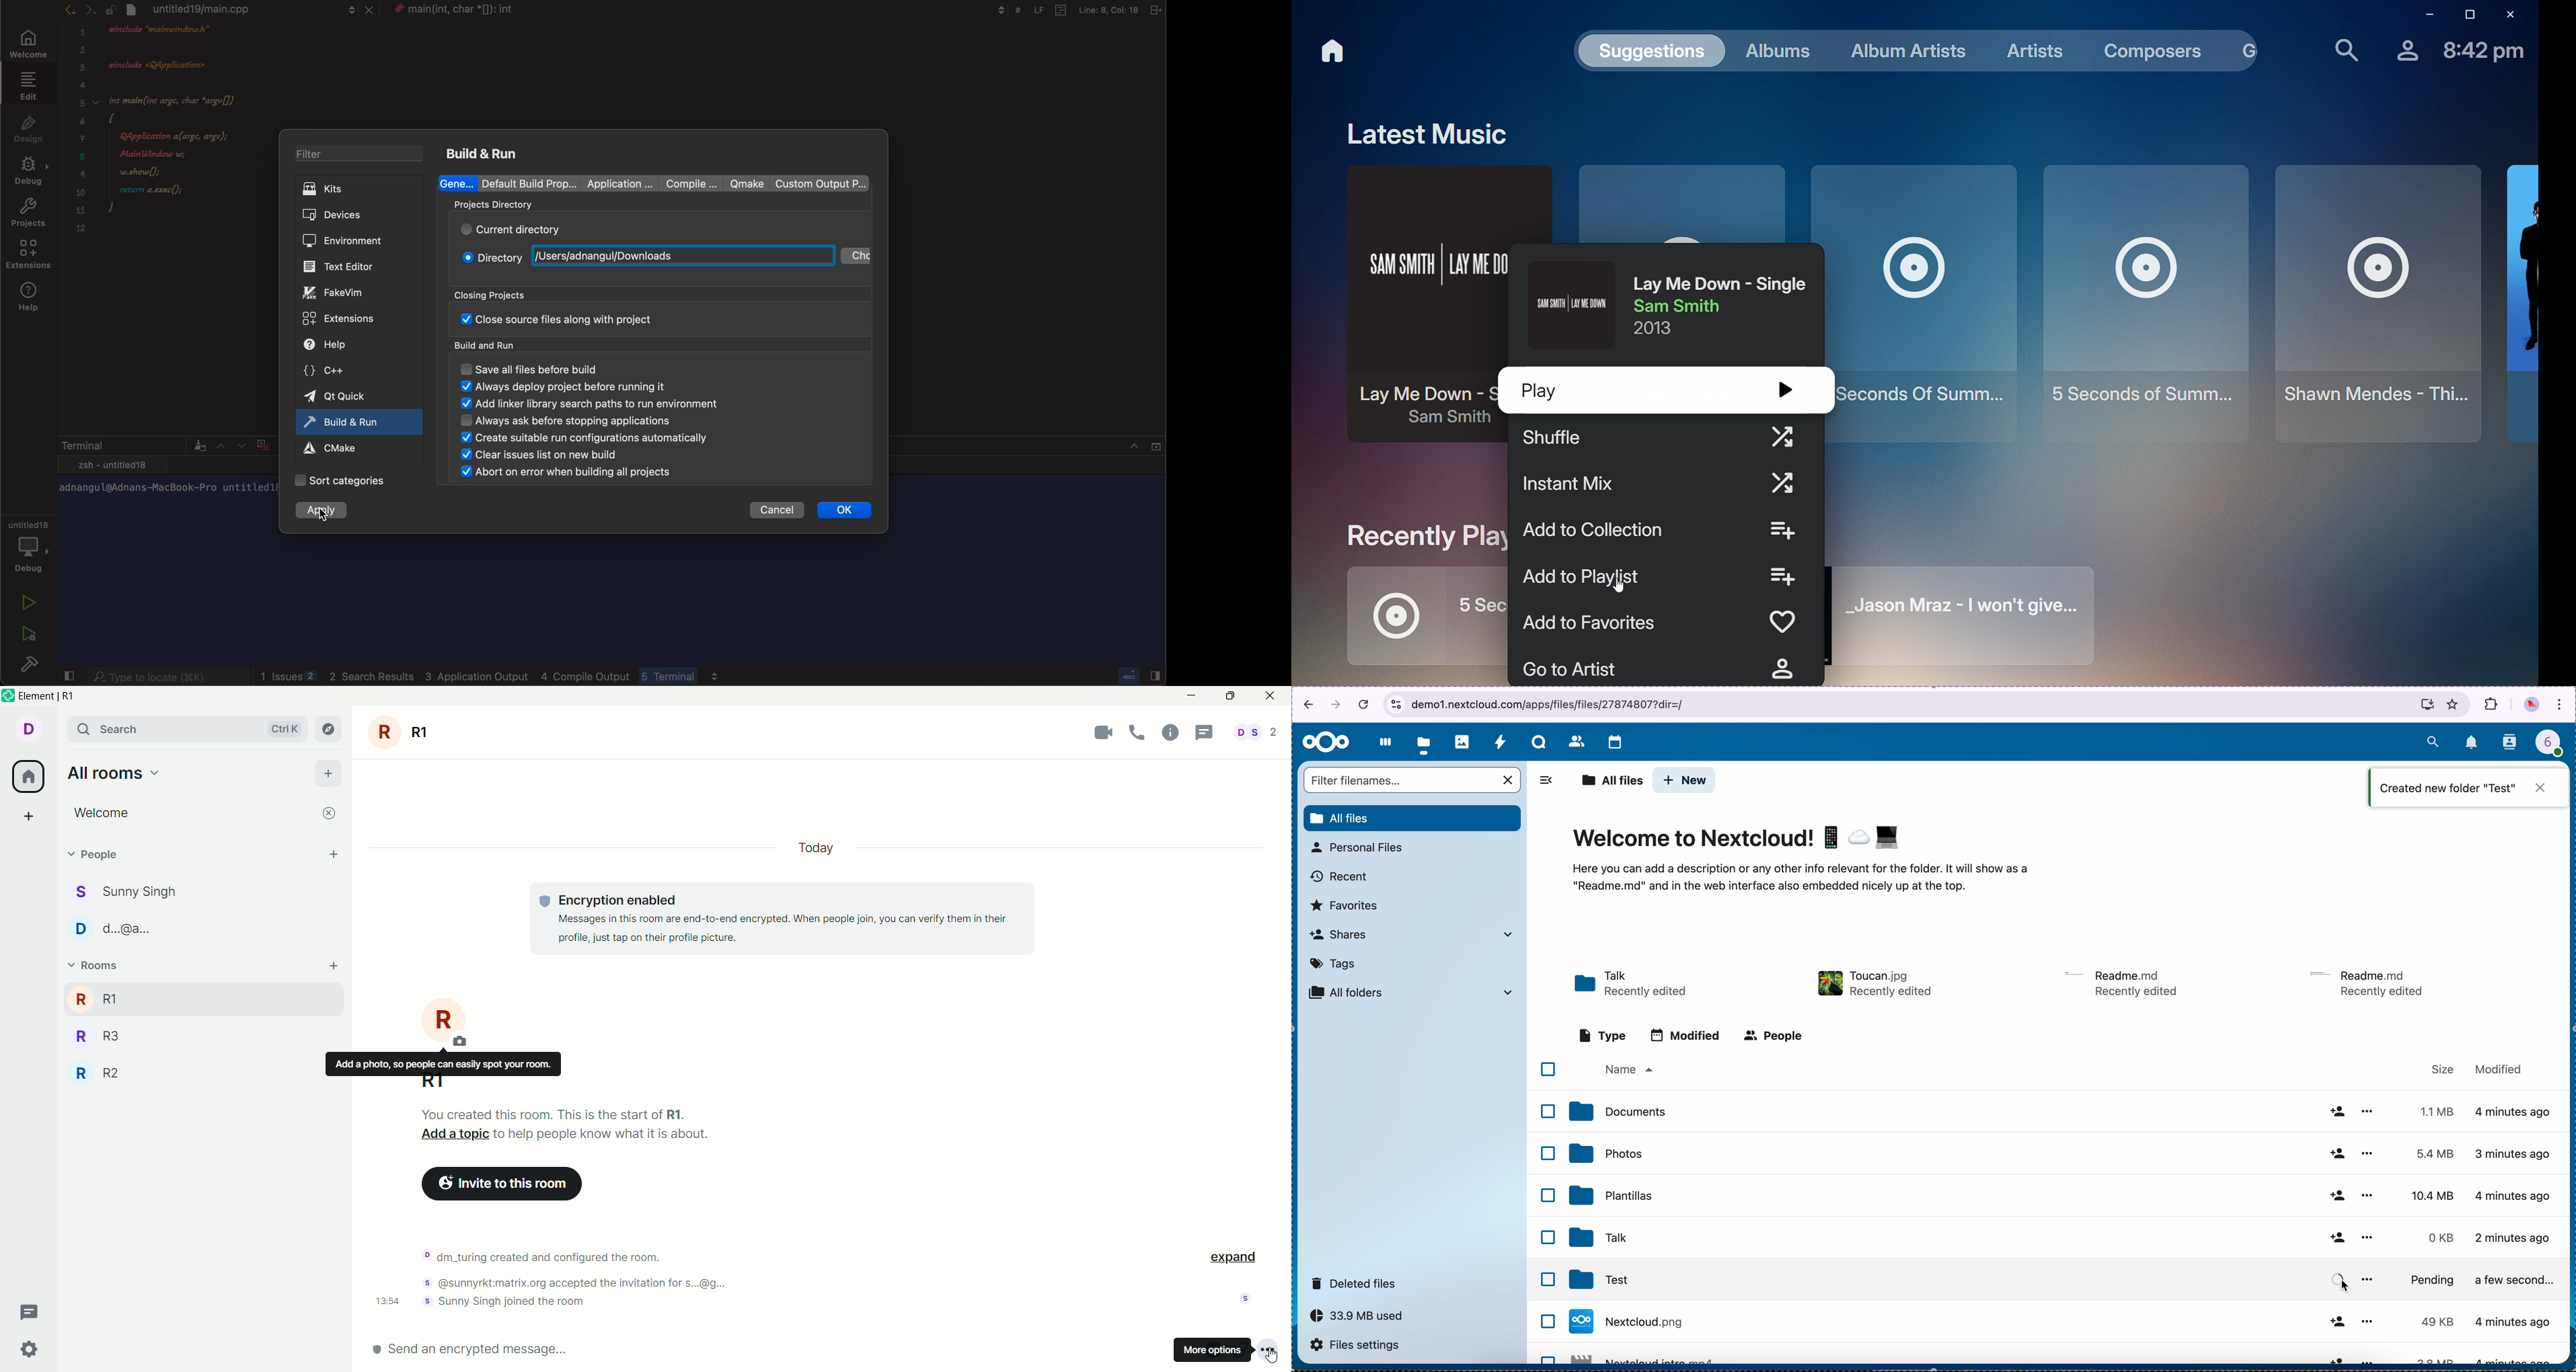 This screenshot has width=2576, height=1372. What do you see at coordinates (2444, 1070) in the screenshot?
I see `size` at bounding box center [2444, 1070].